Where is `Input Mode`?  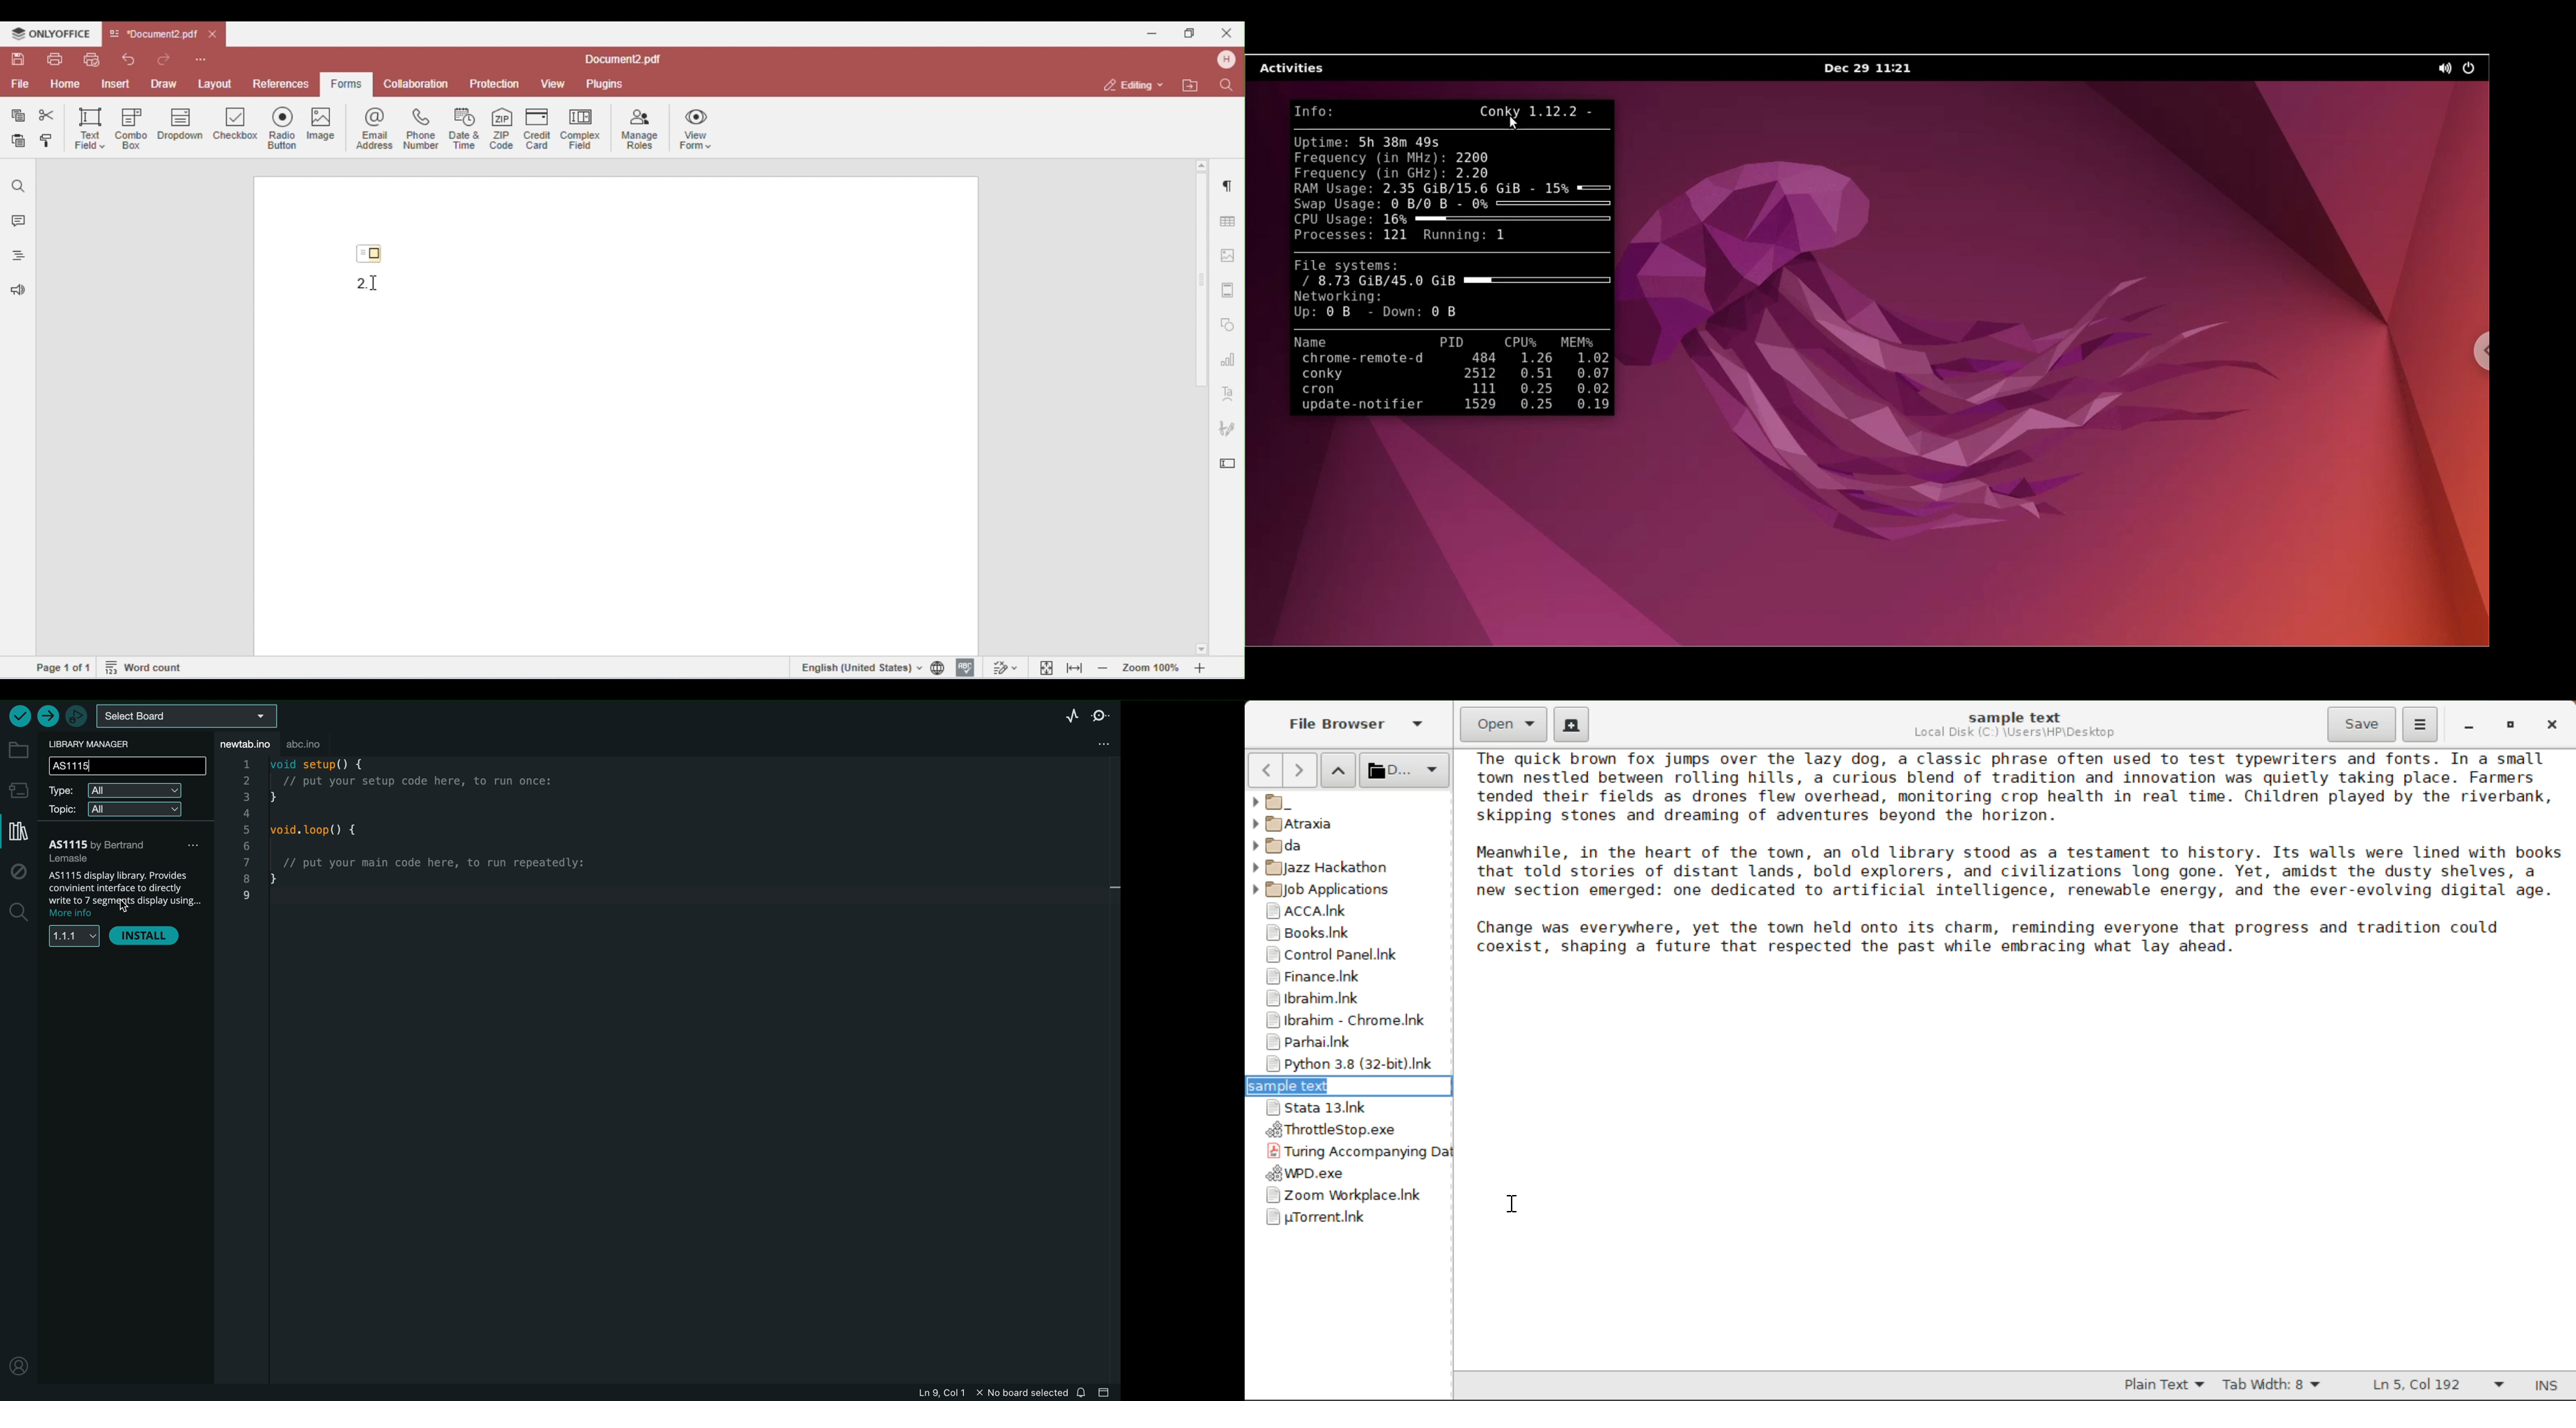 Input Mode is located at coordinates (2552, 1386).